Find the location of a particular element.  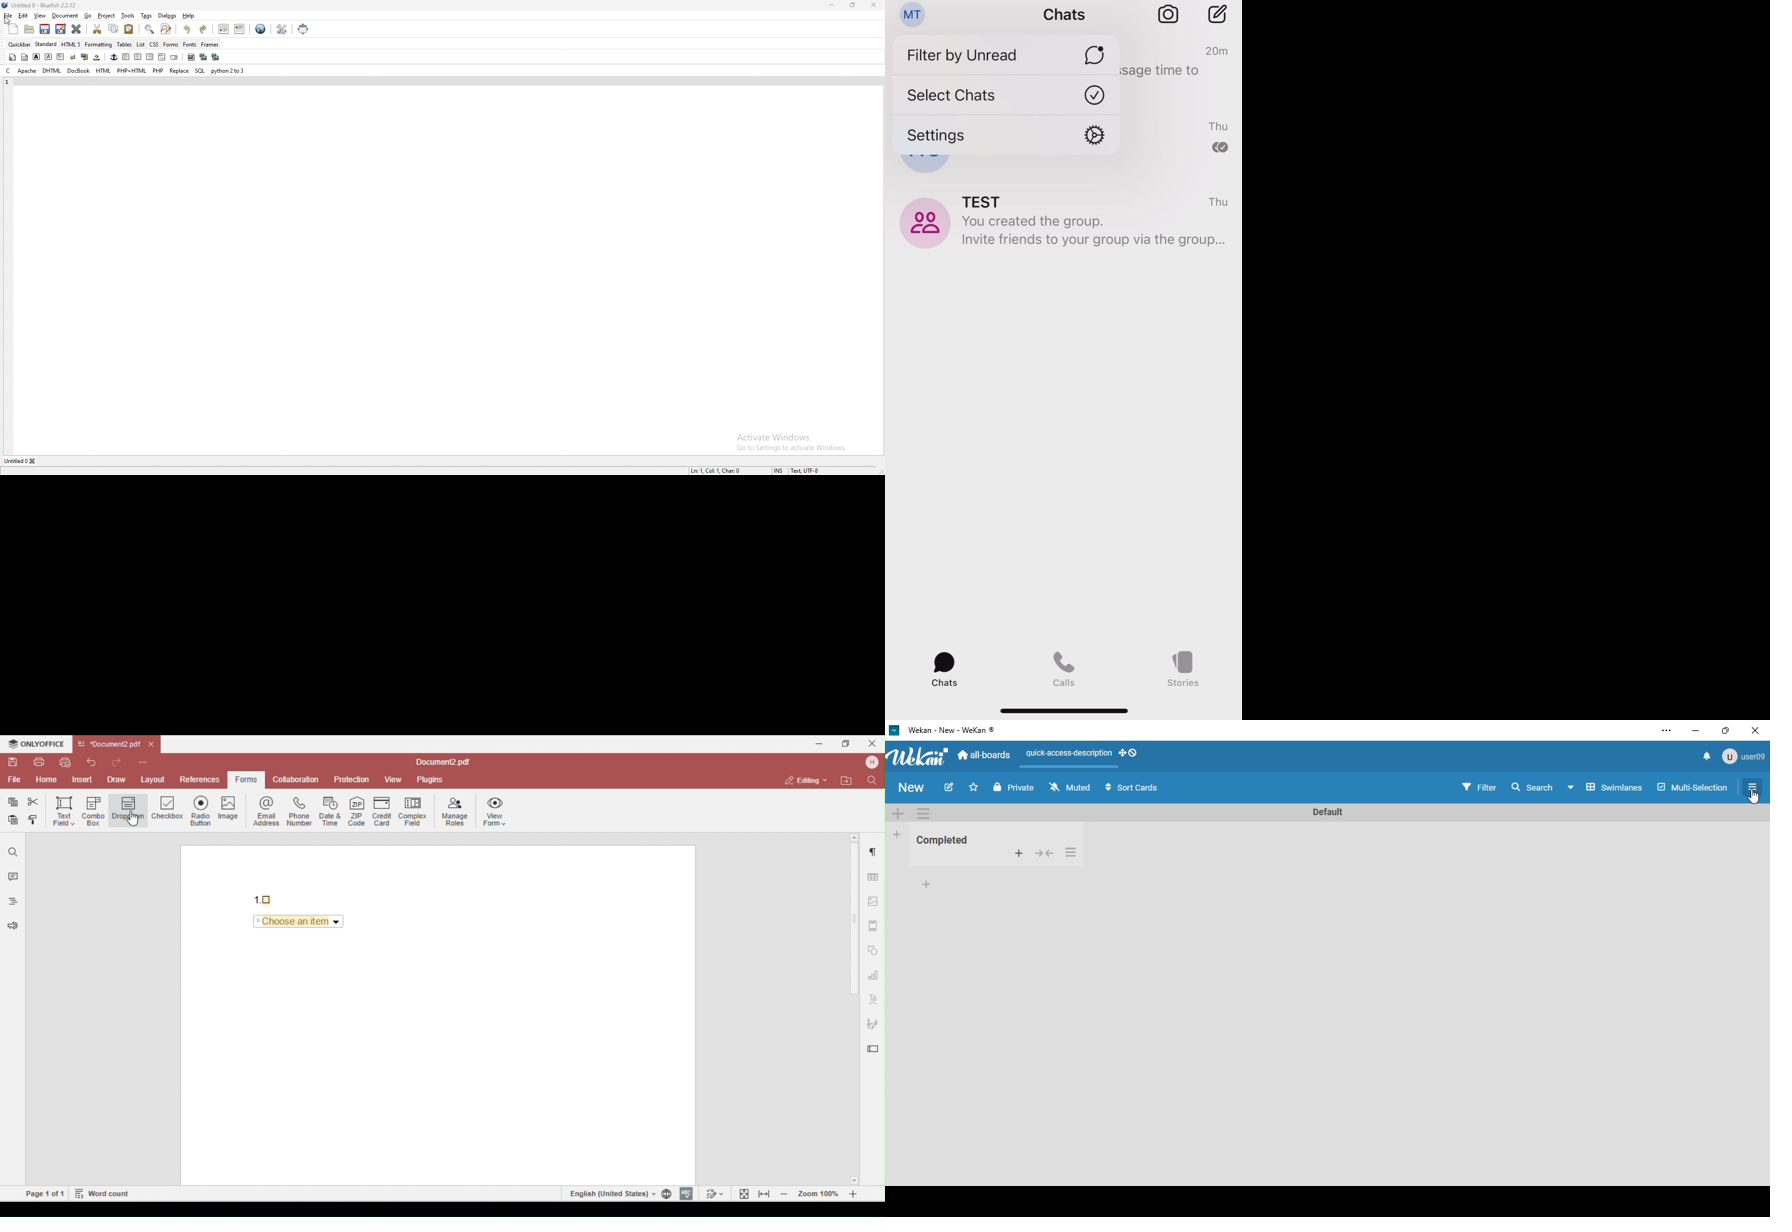

select chats is located at coordinates (1006, 97).